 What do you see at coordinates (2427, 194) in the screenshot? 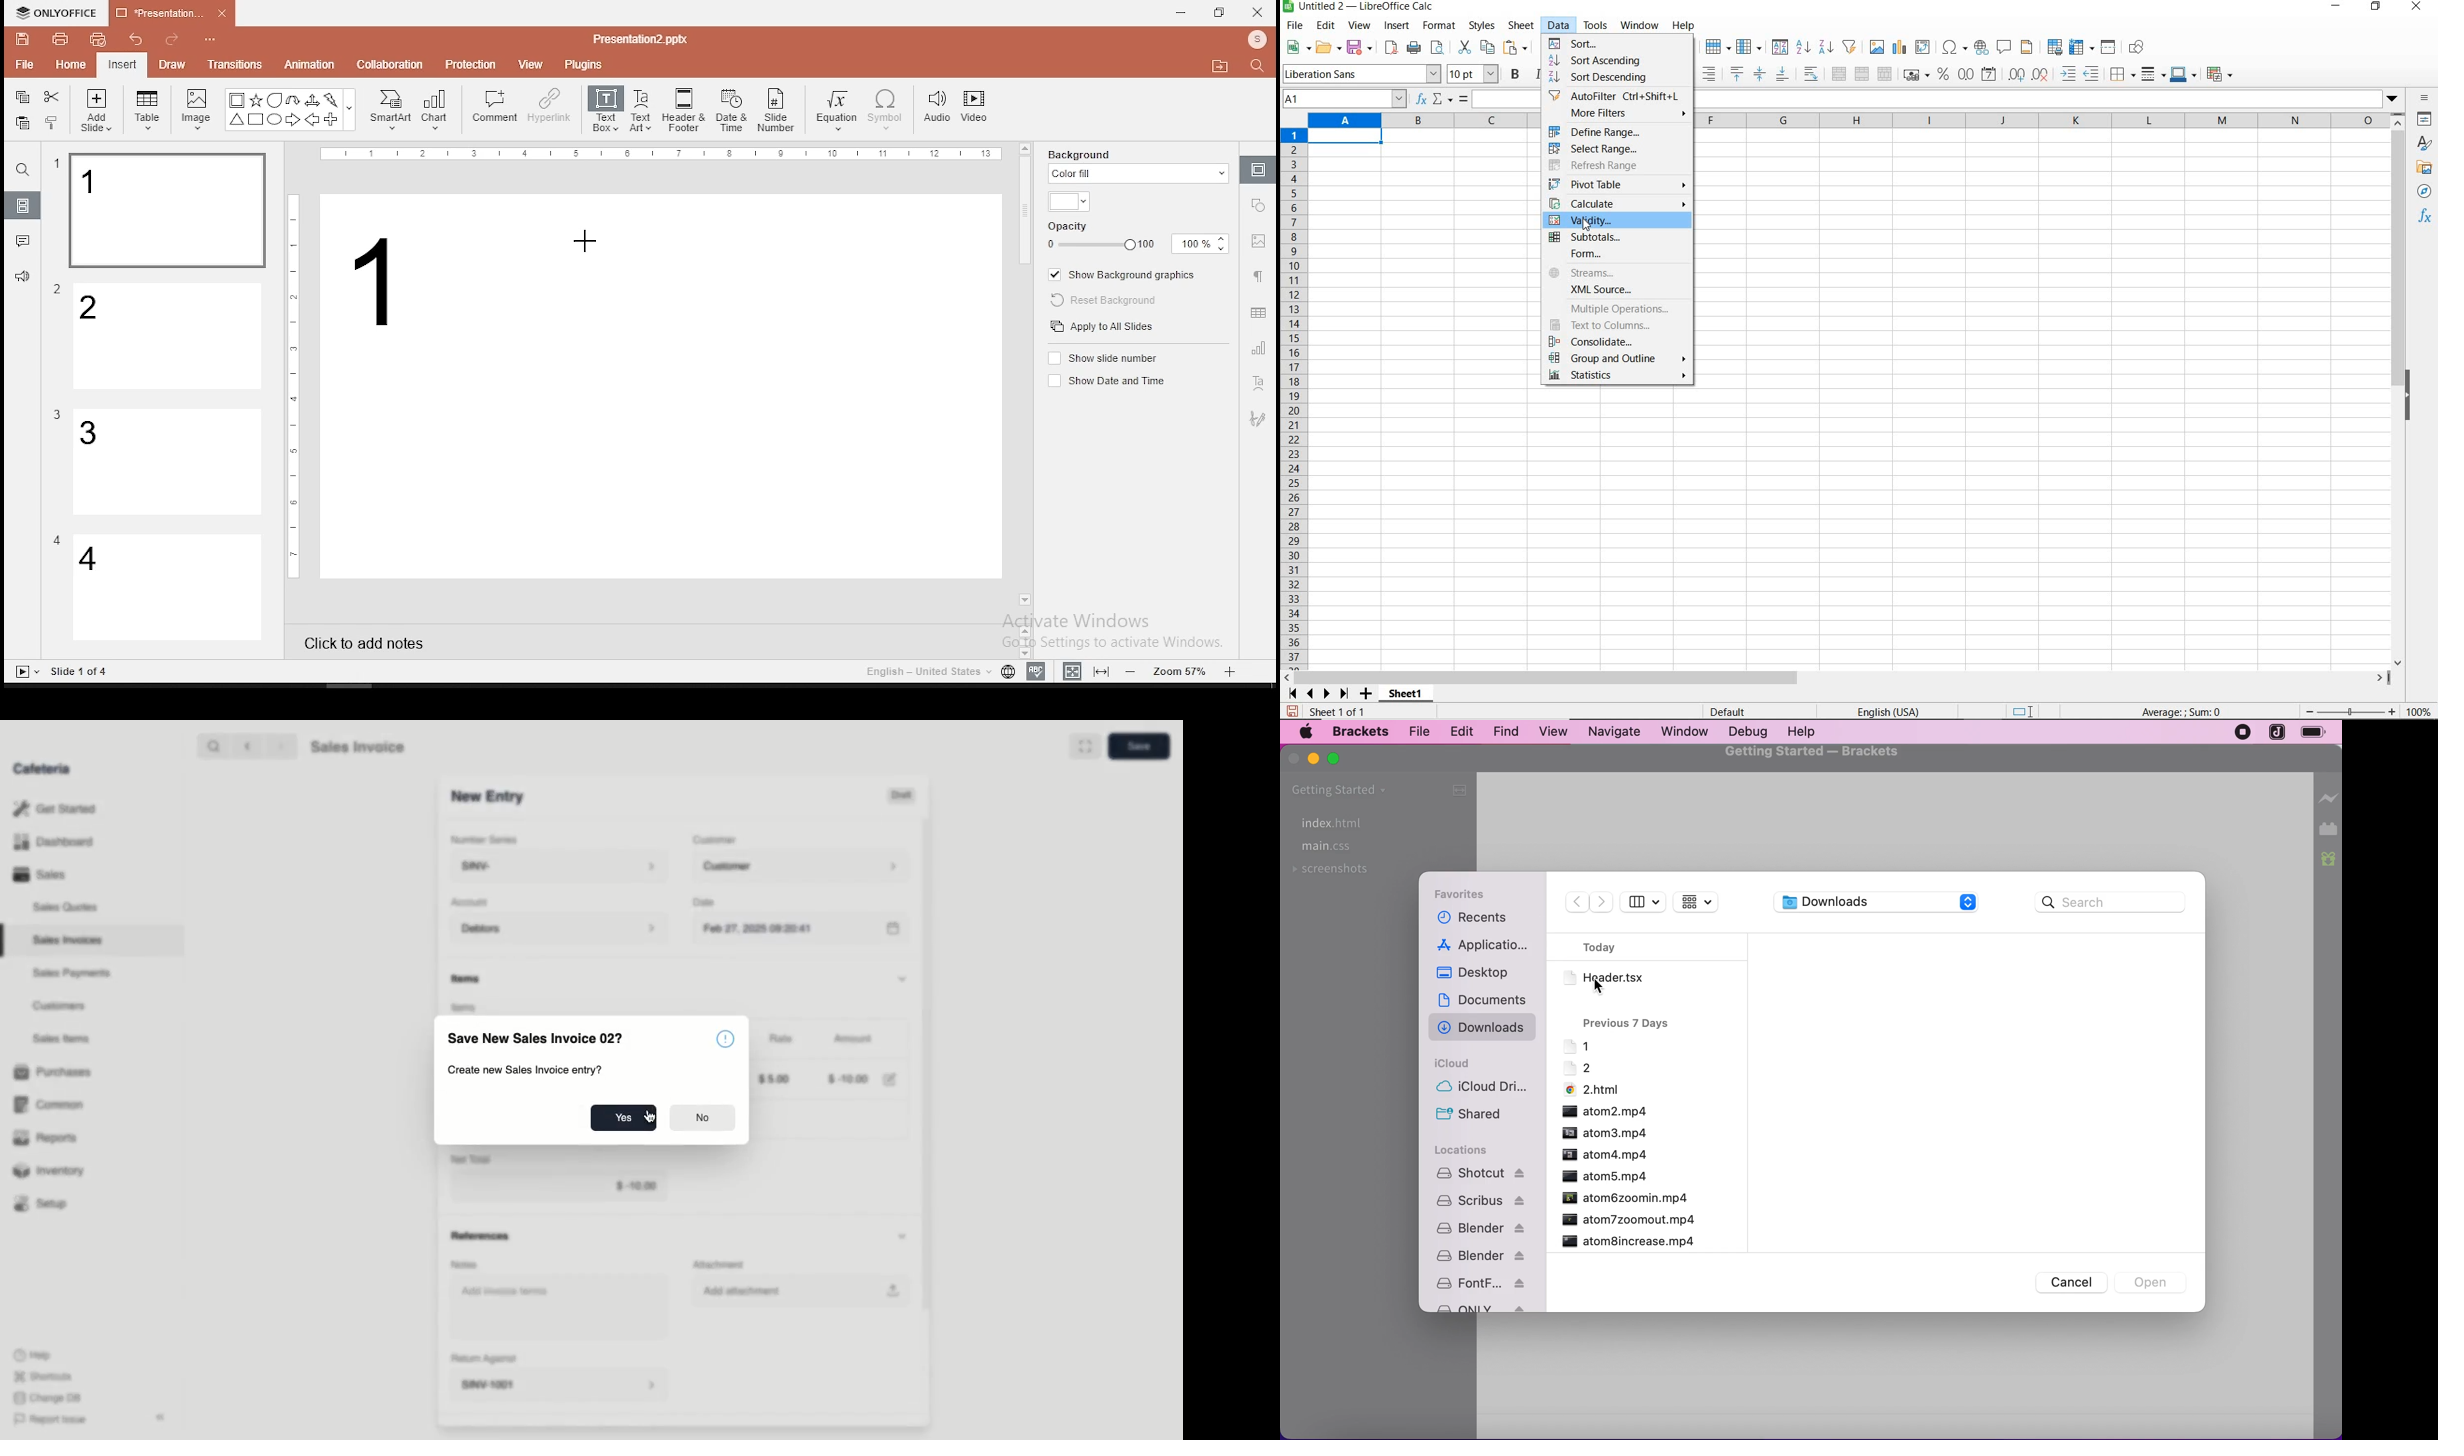
I see `navigator` at bounding box center [2427, 194].